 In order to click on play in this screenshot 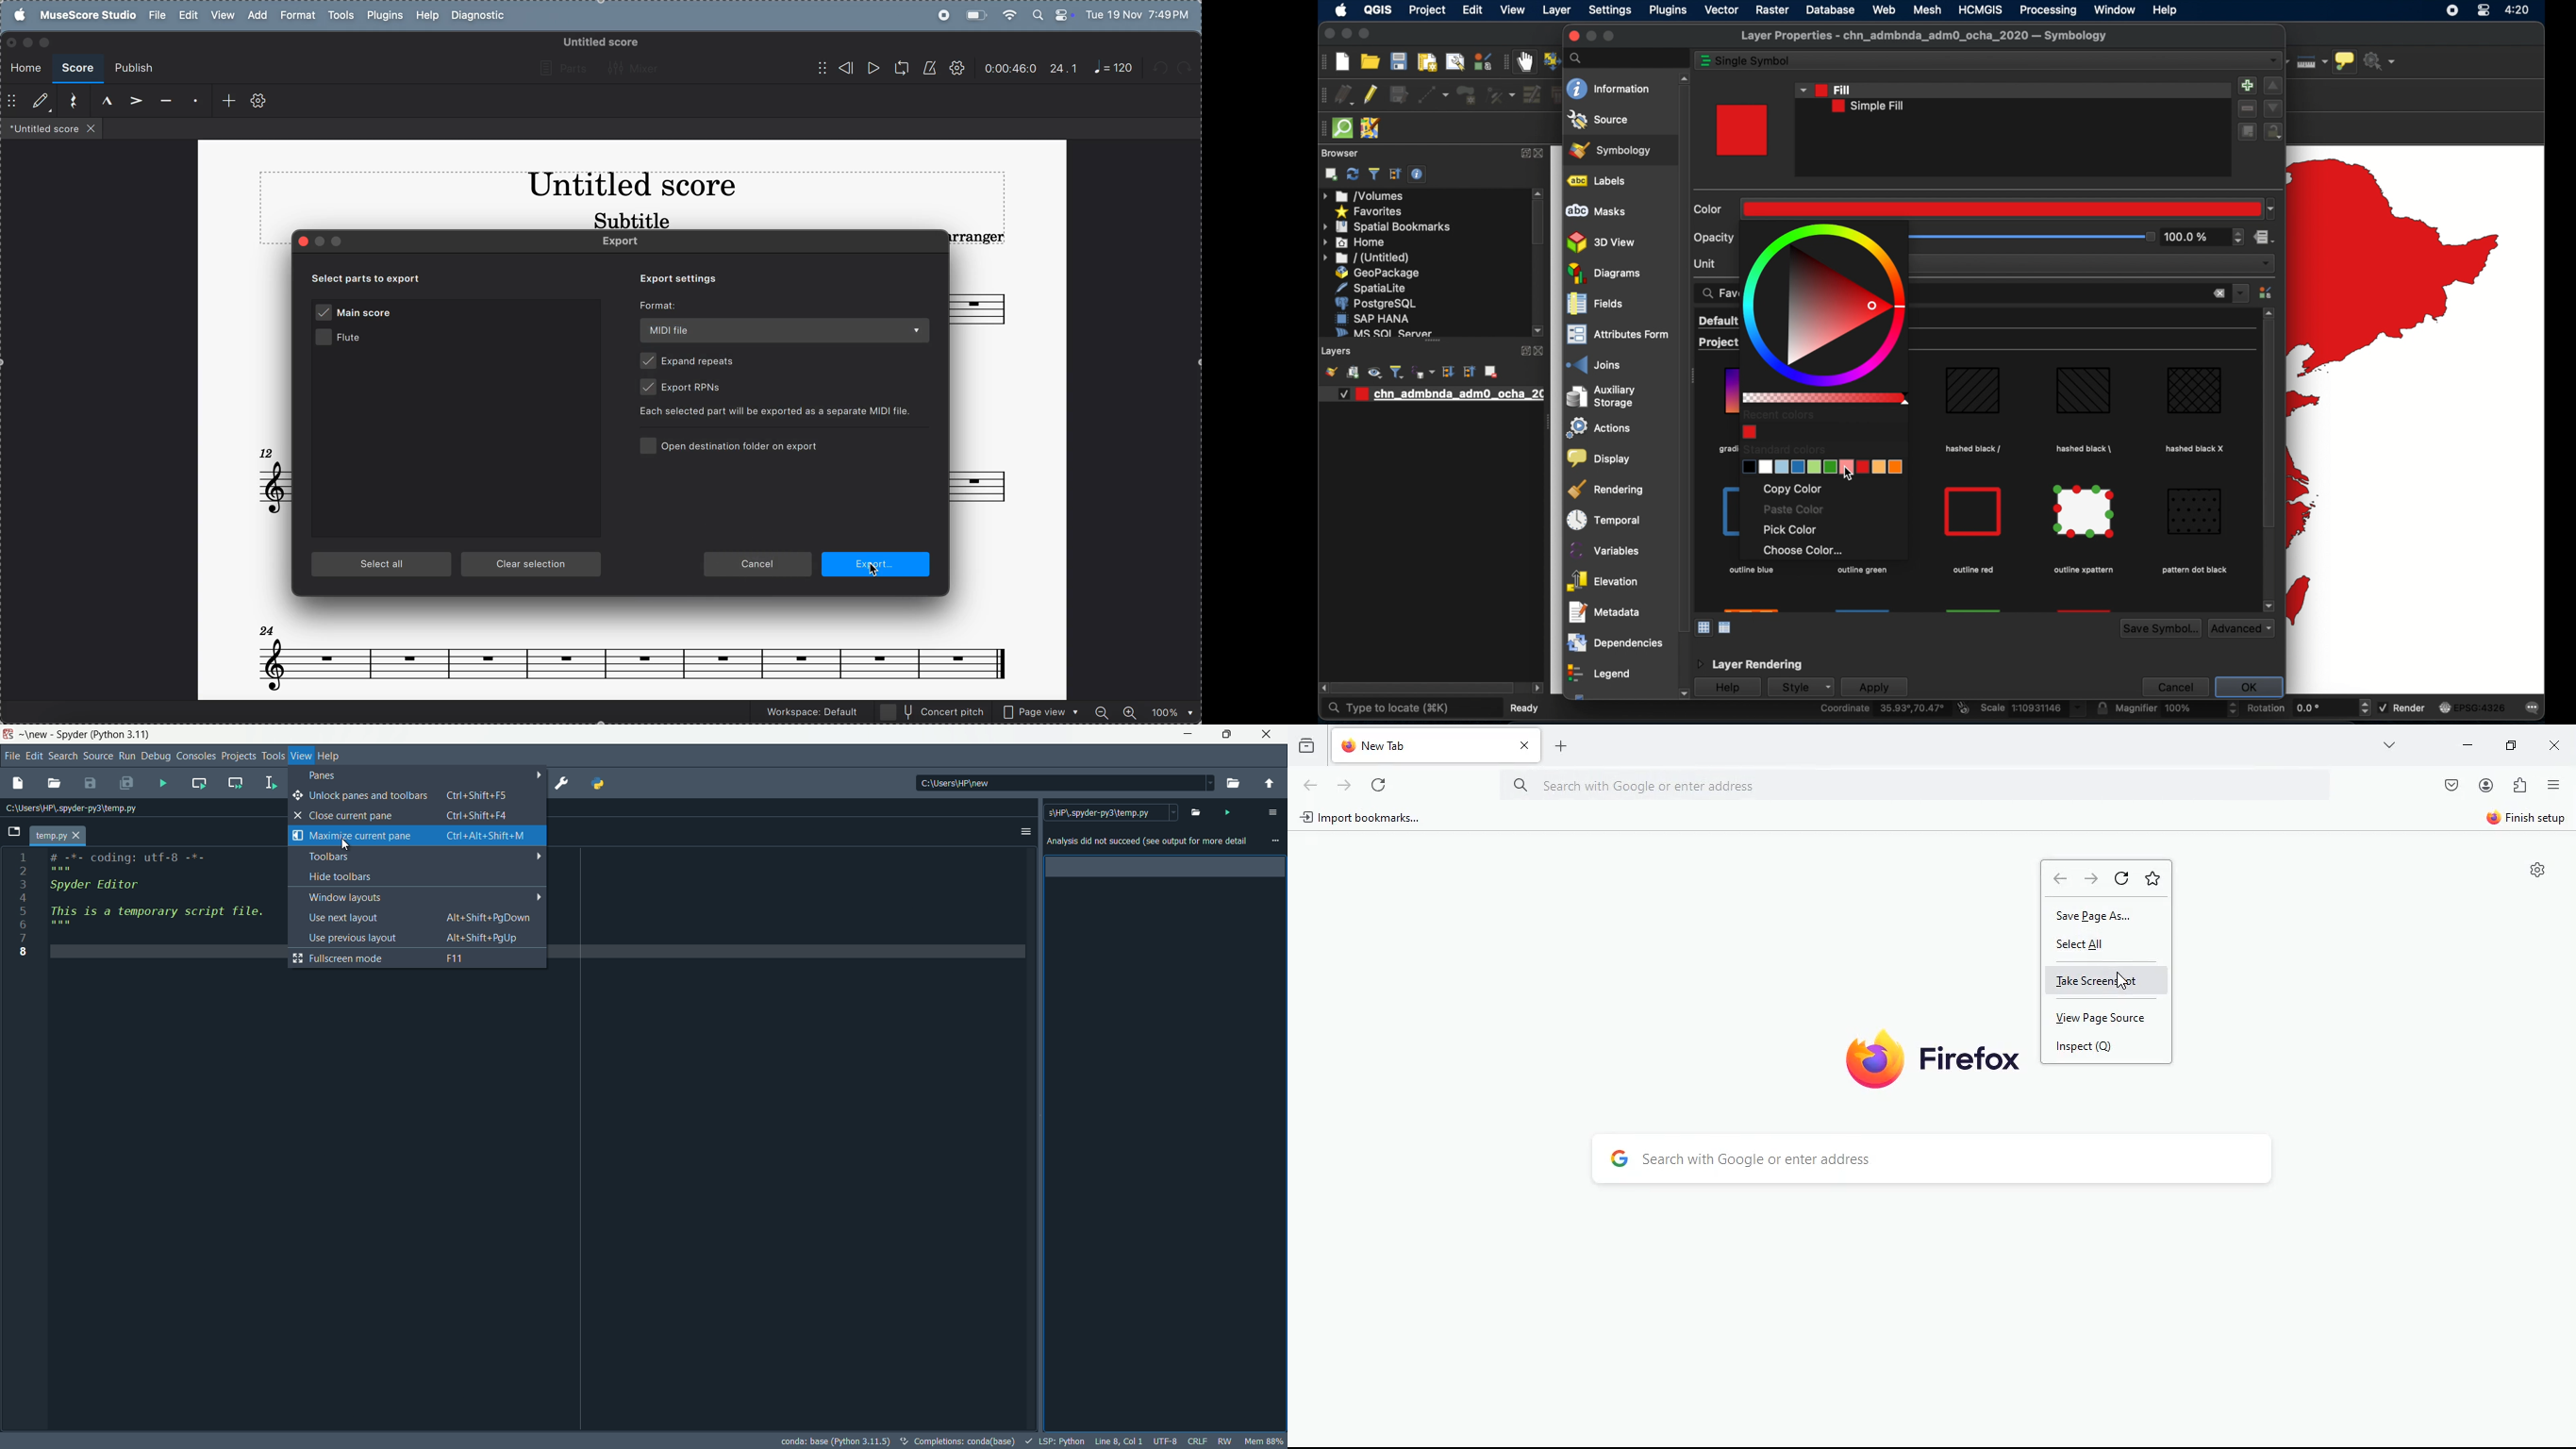, I will do `click(872, 70)`.